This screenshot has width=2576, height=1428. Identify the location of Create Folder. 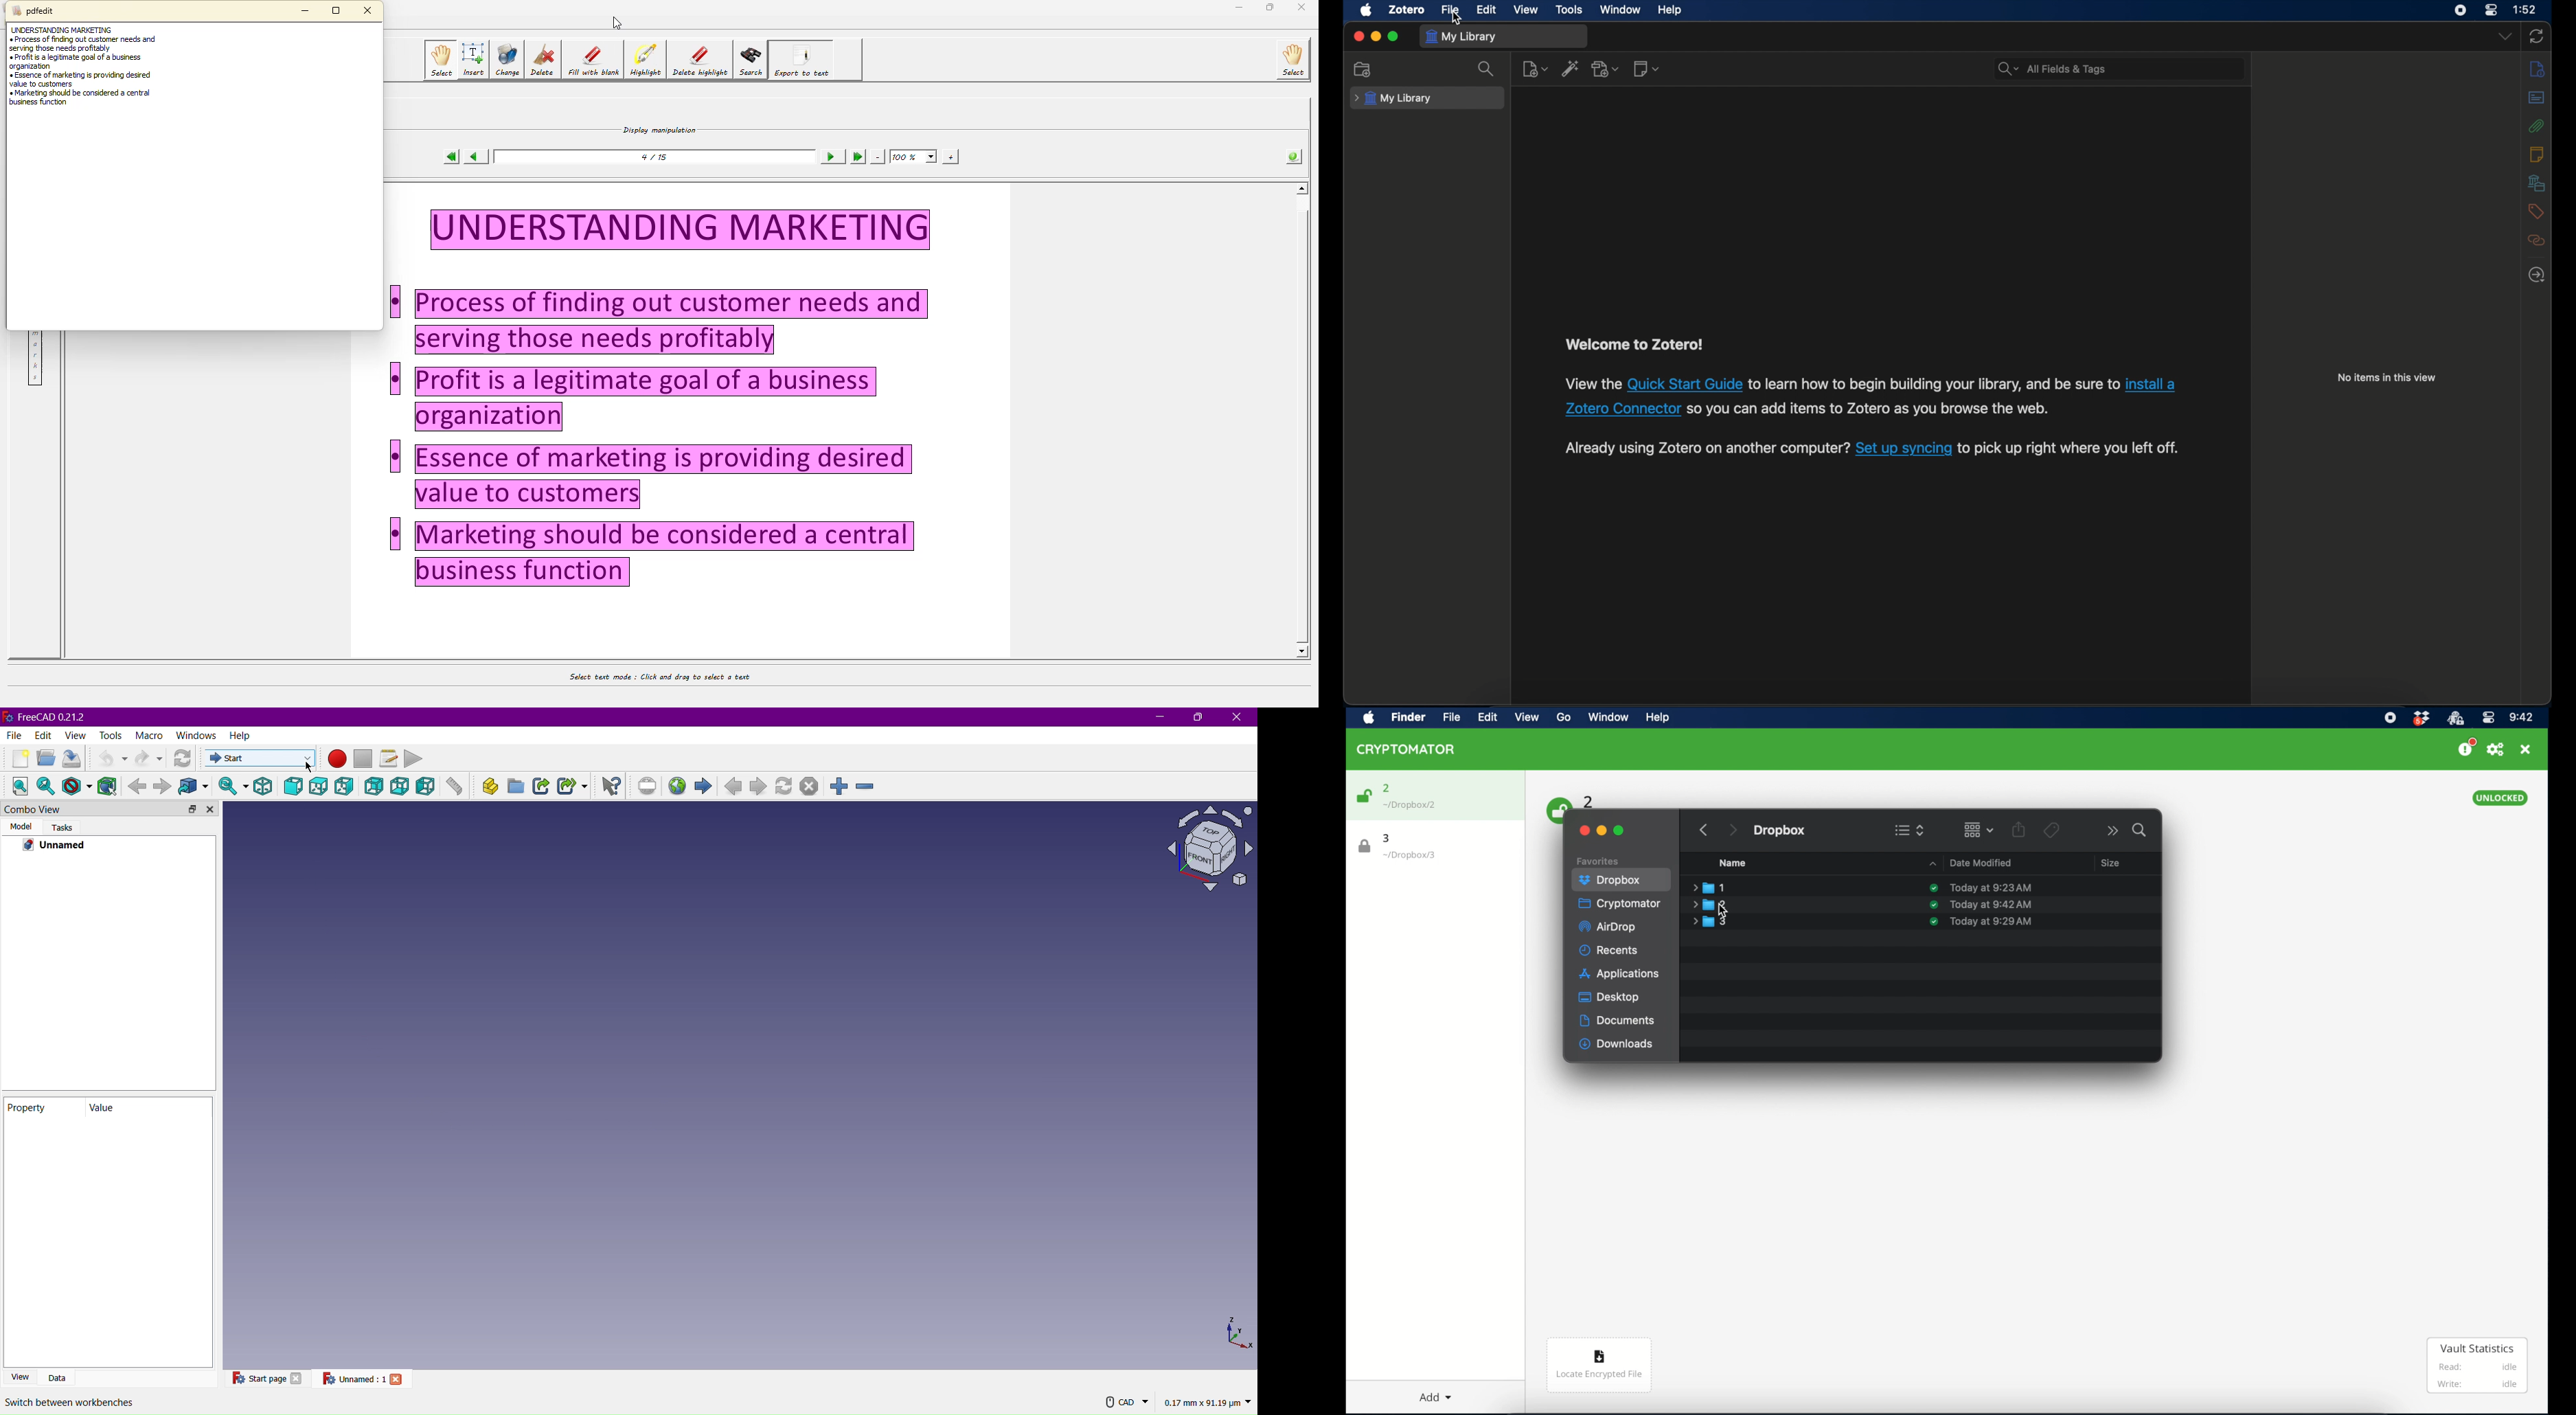
(516, 788).